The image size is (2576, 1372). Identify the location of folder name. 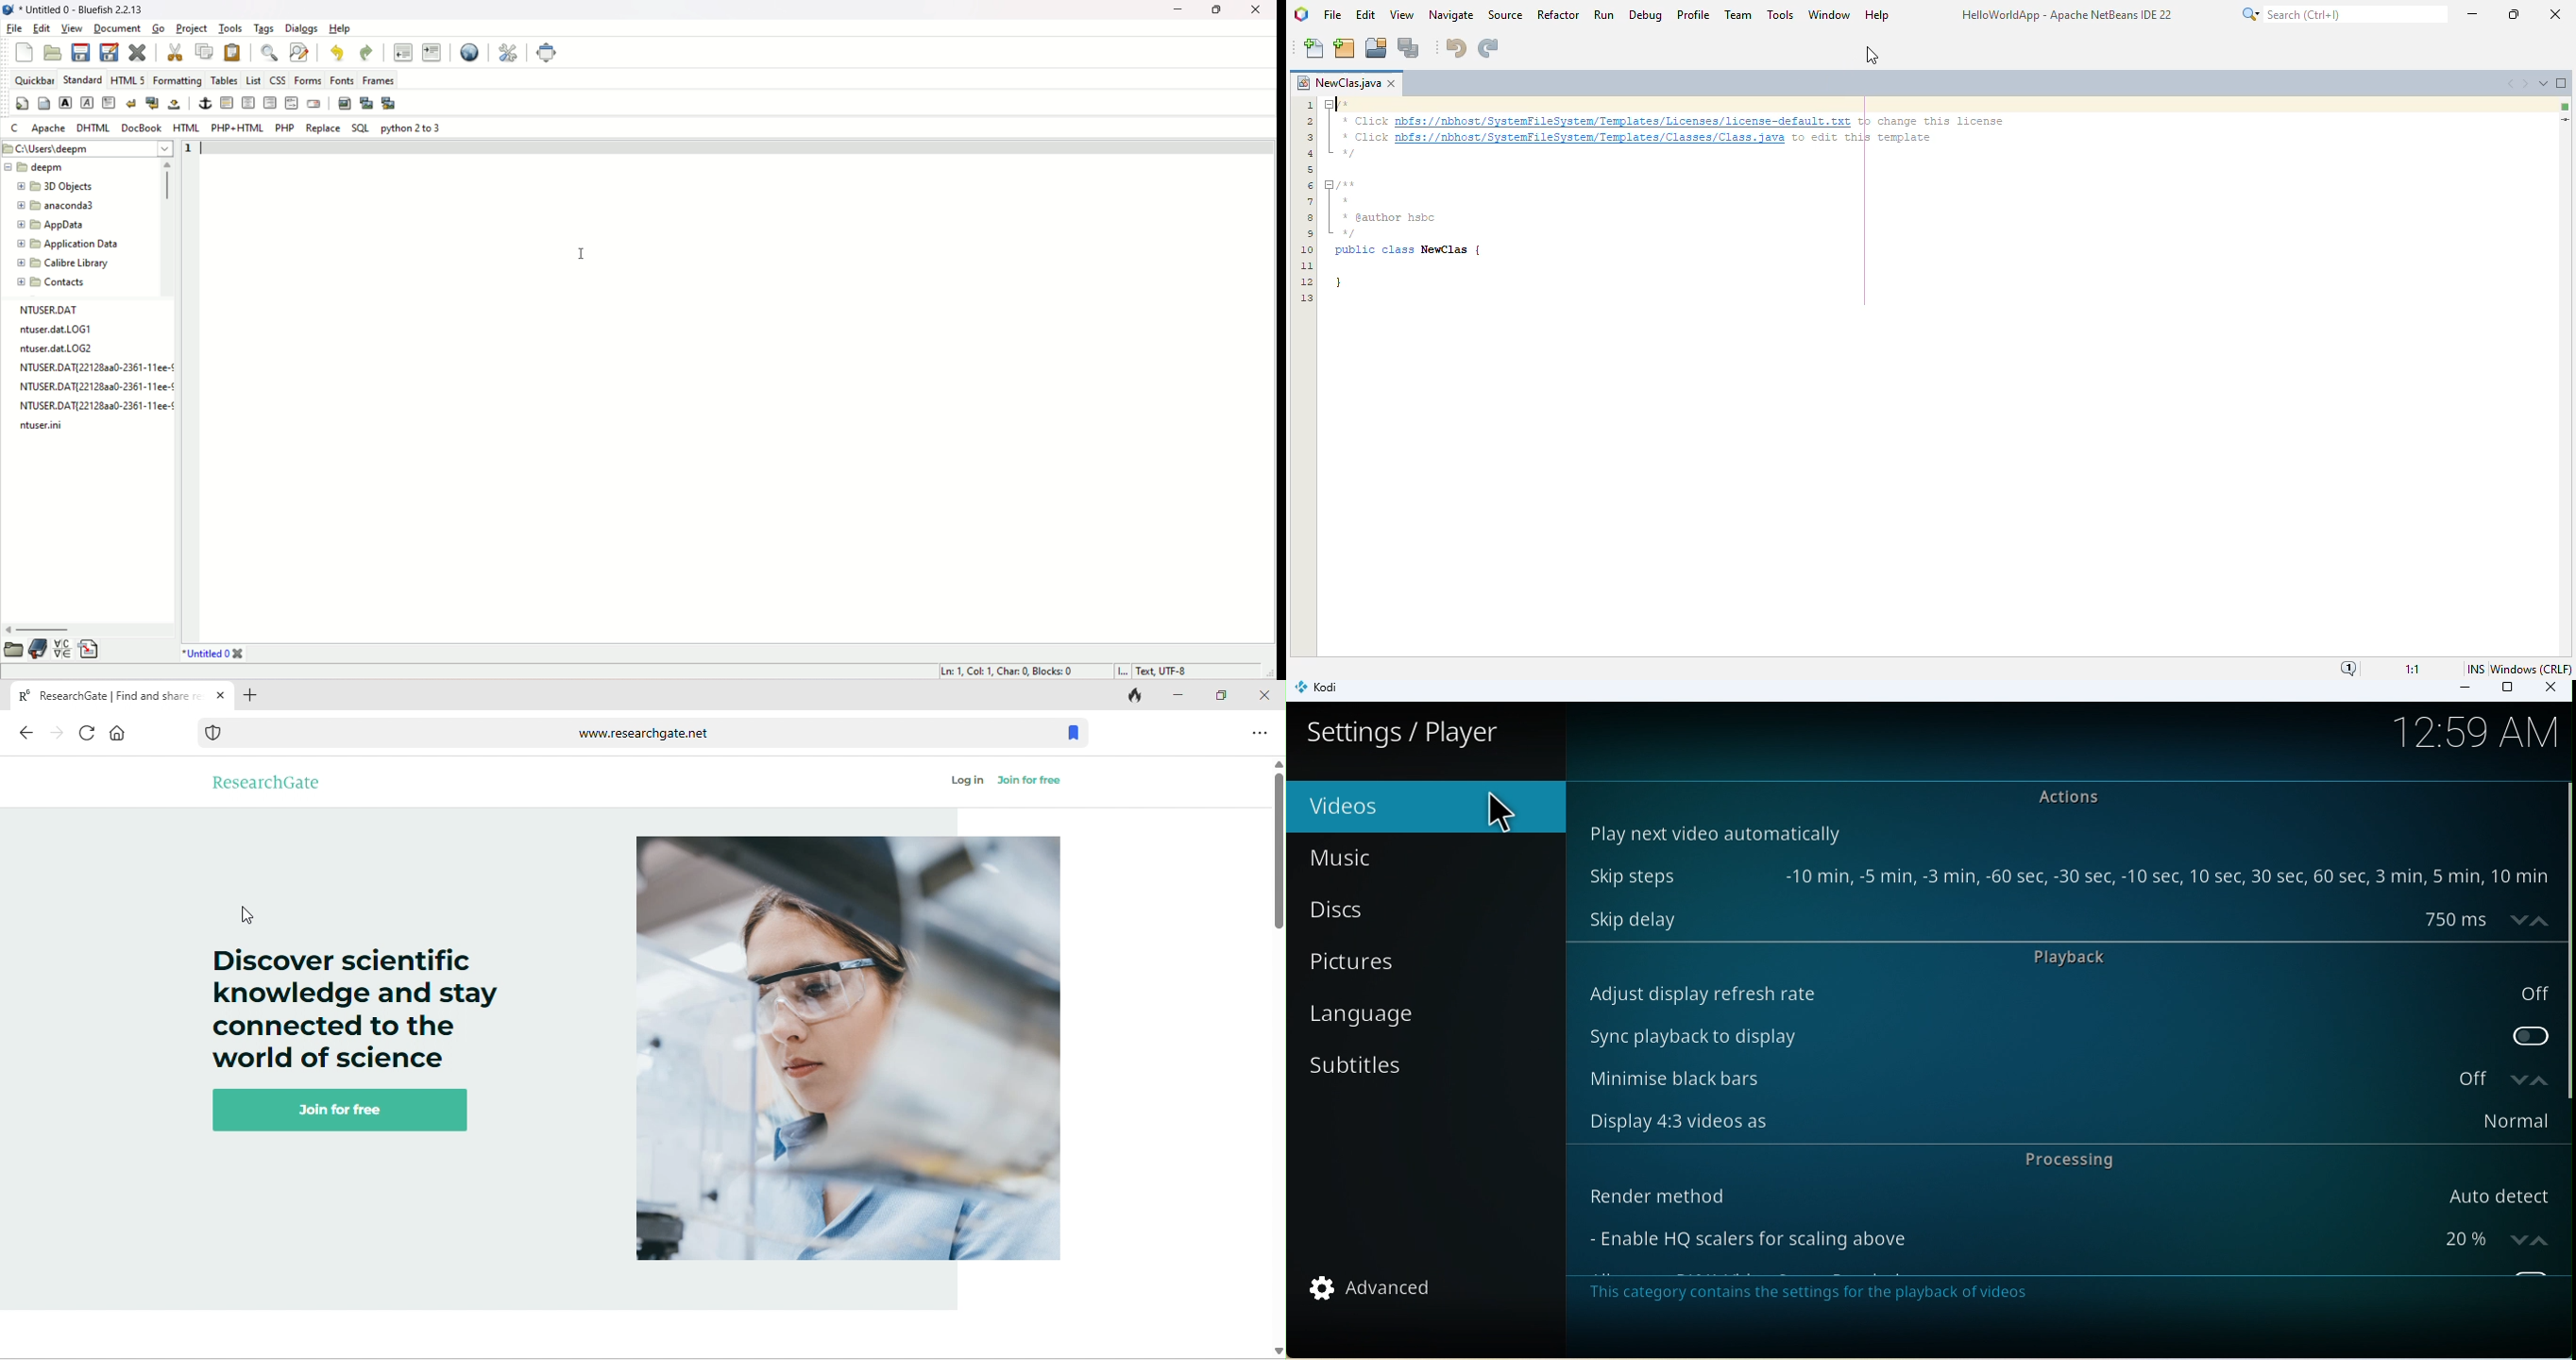
(71, 244).